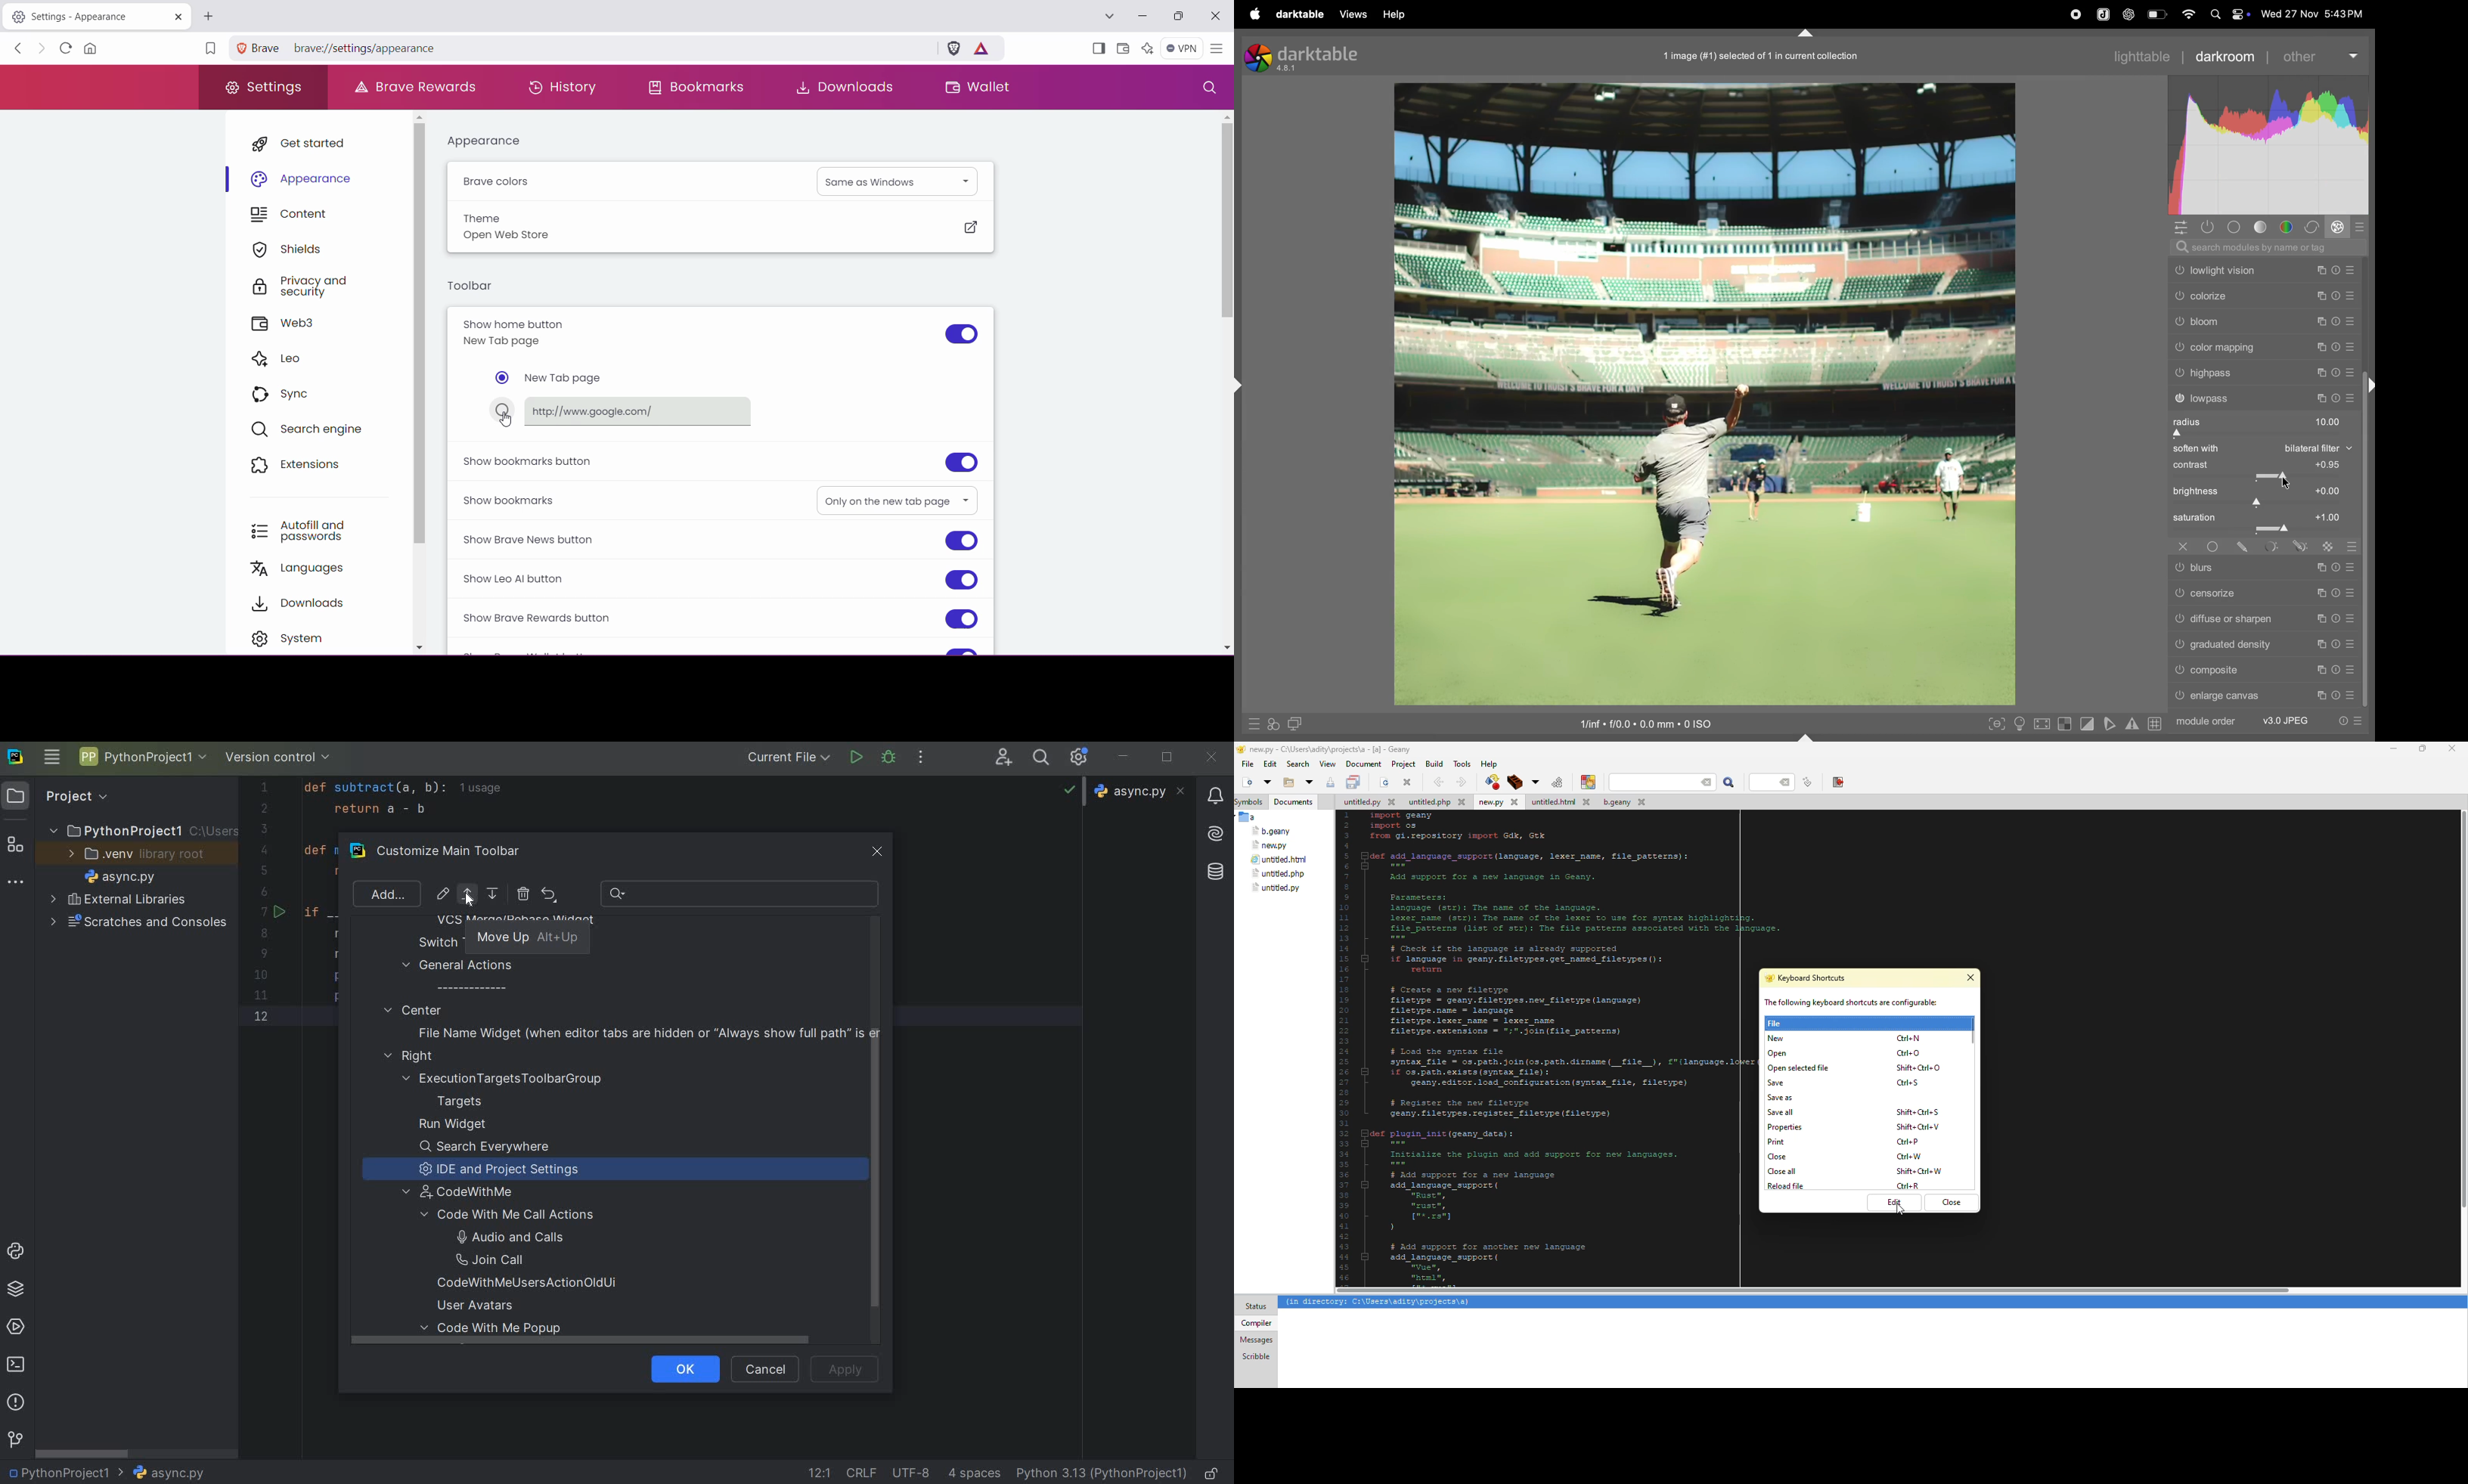 This screenshot has width=2492, height=1484. I want to click on raster mask, so click(2328, 549).